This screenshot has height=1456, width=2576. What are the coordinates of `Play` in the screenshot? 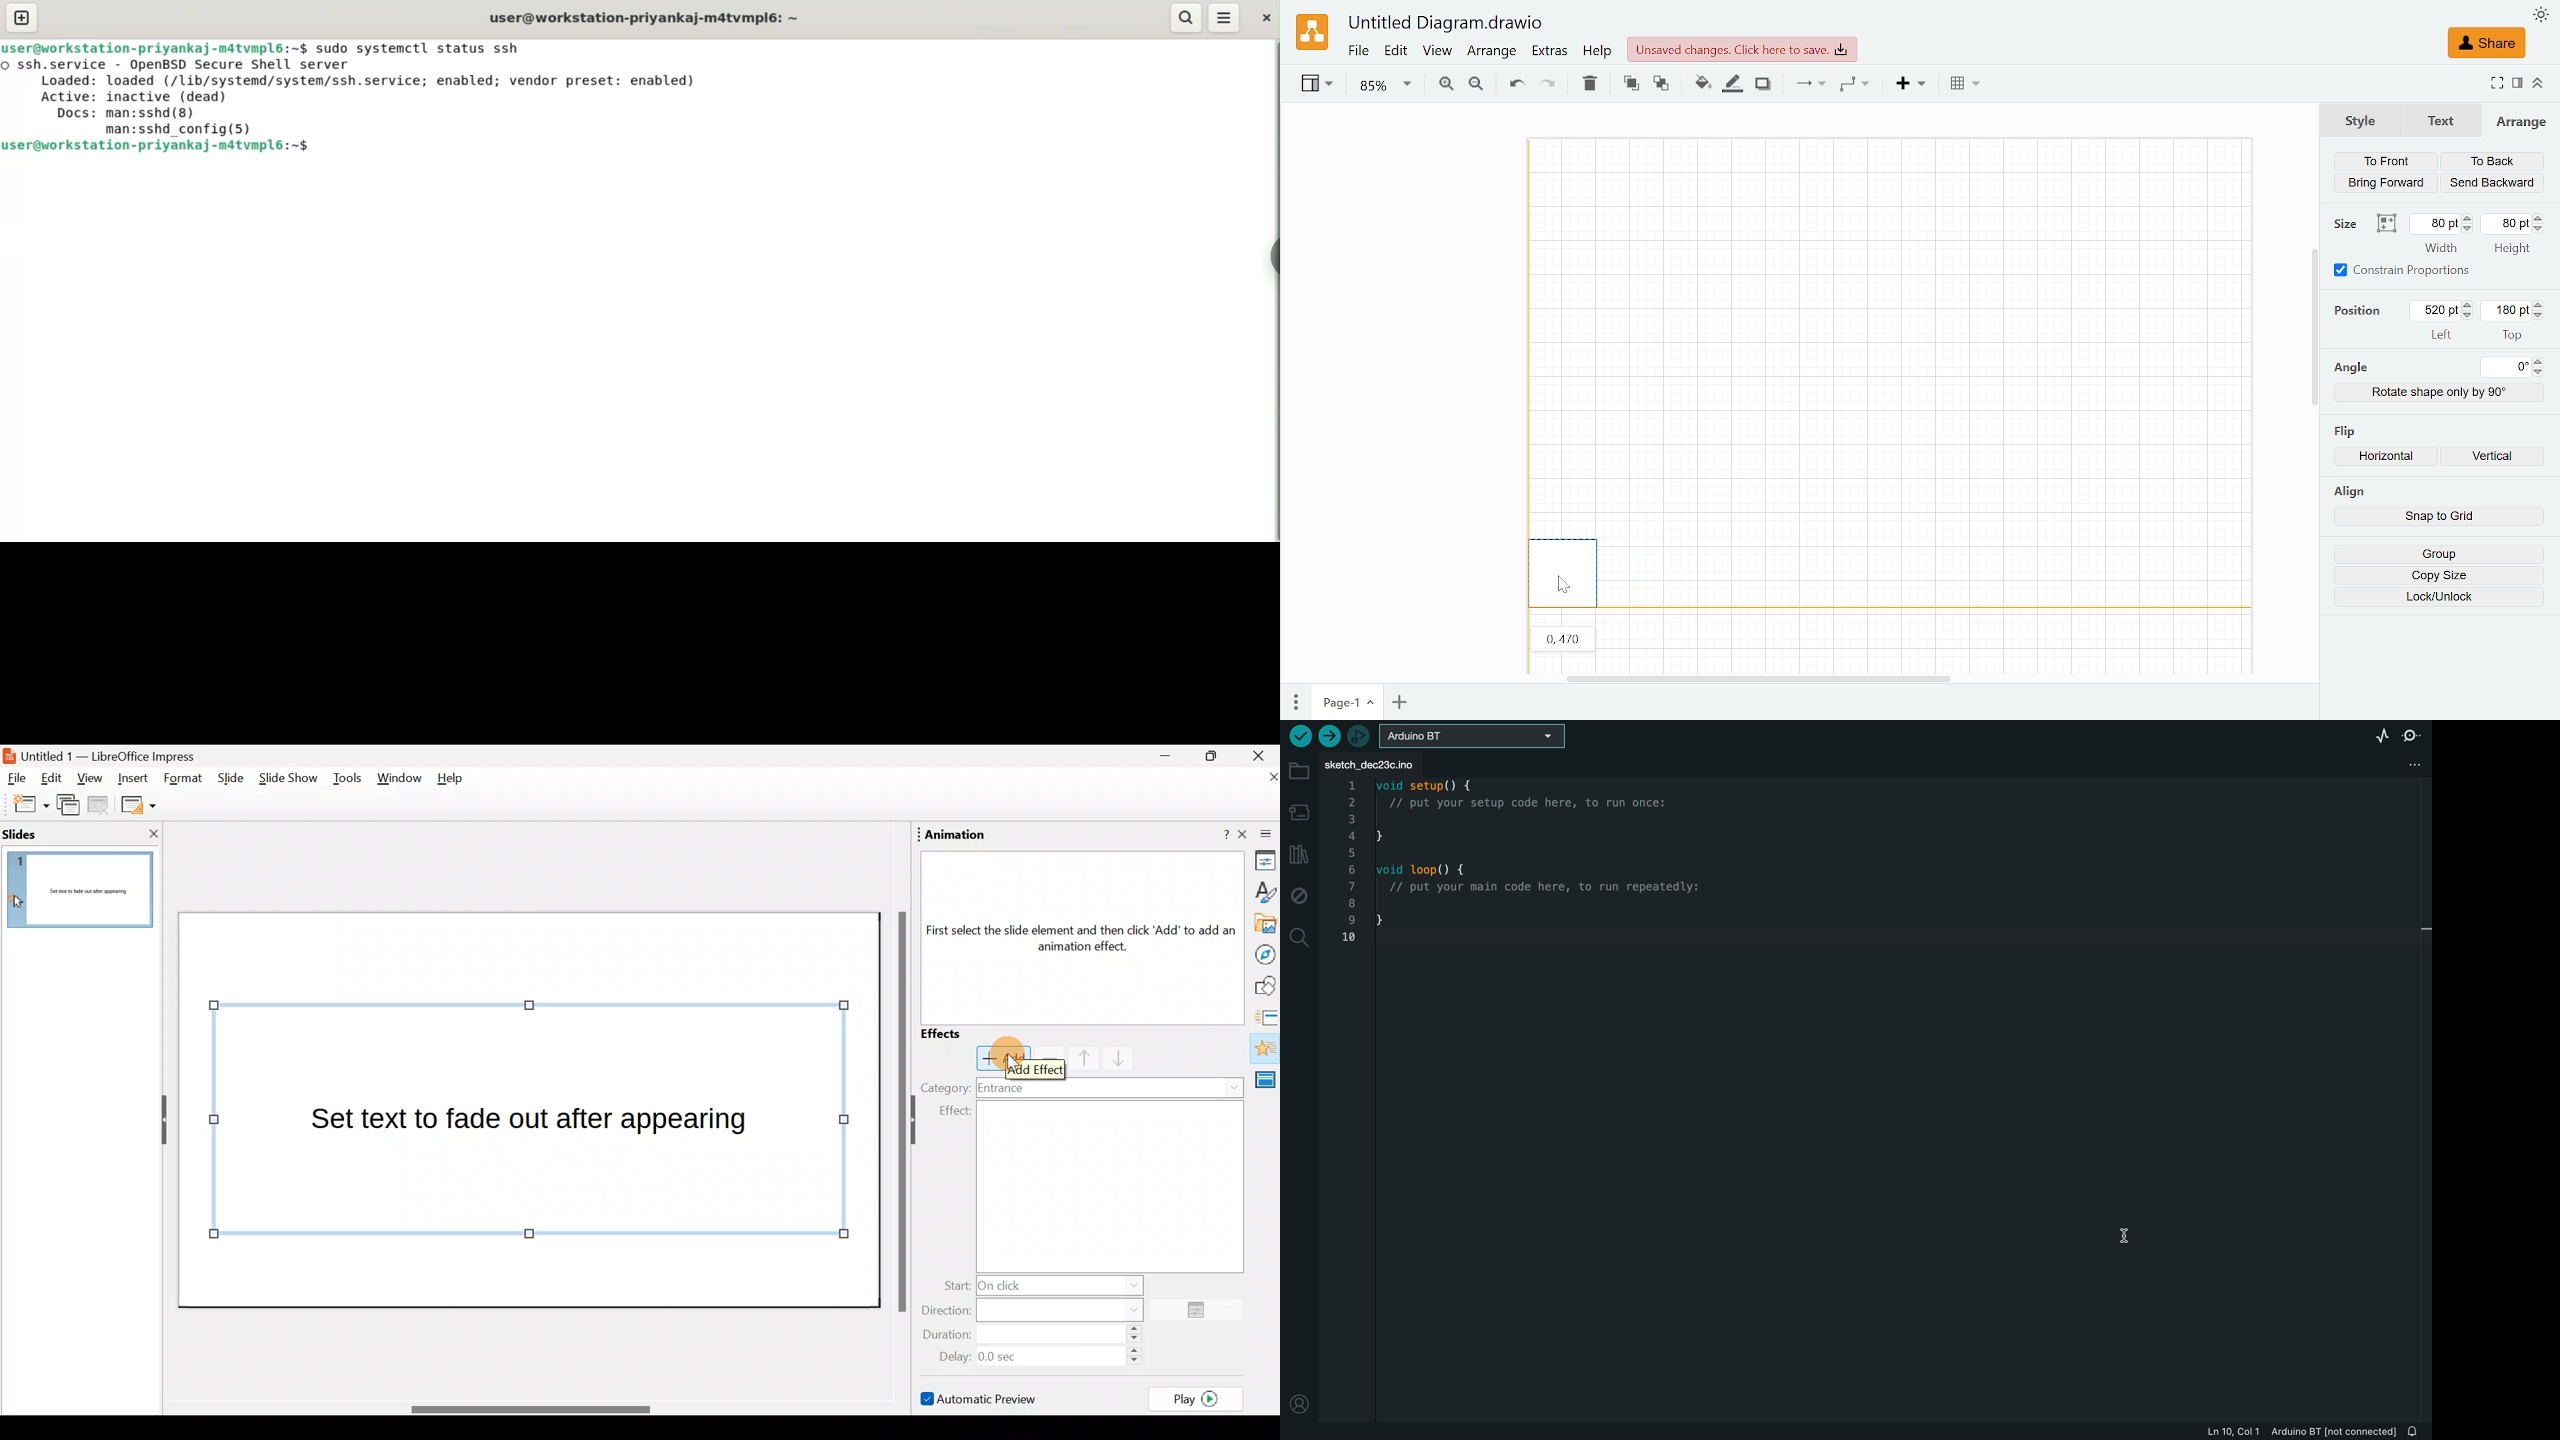 It's located at (1200, 1398).